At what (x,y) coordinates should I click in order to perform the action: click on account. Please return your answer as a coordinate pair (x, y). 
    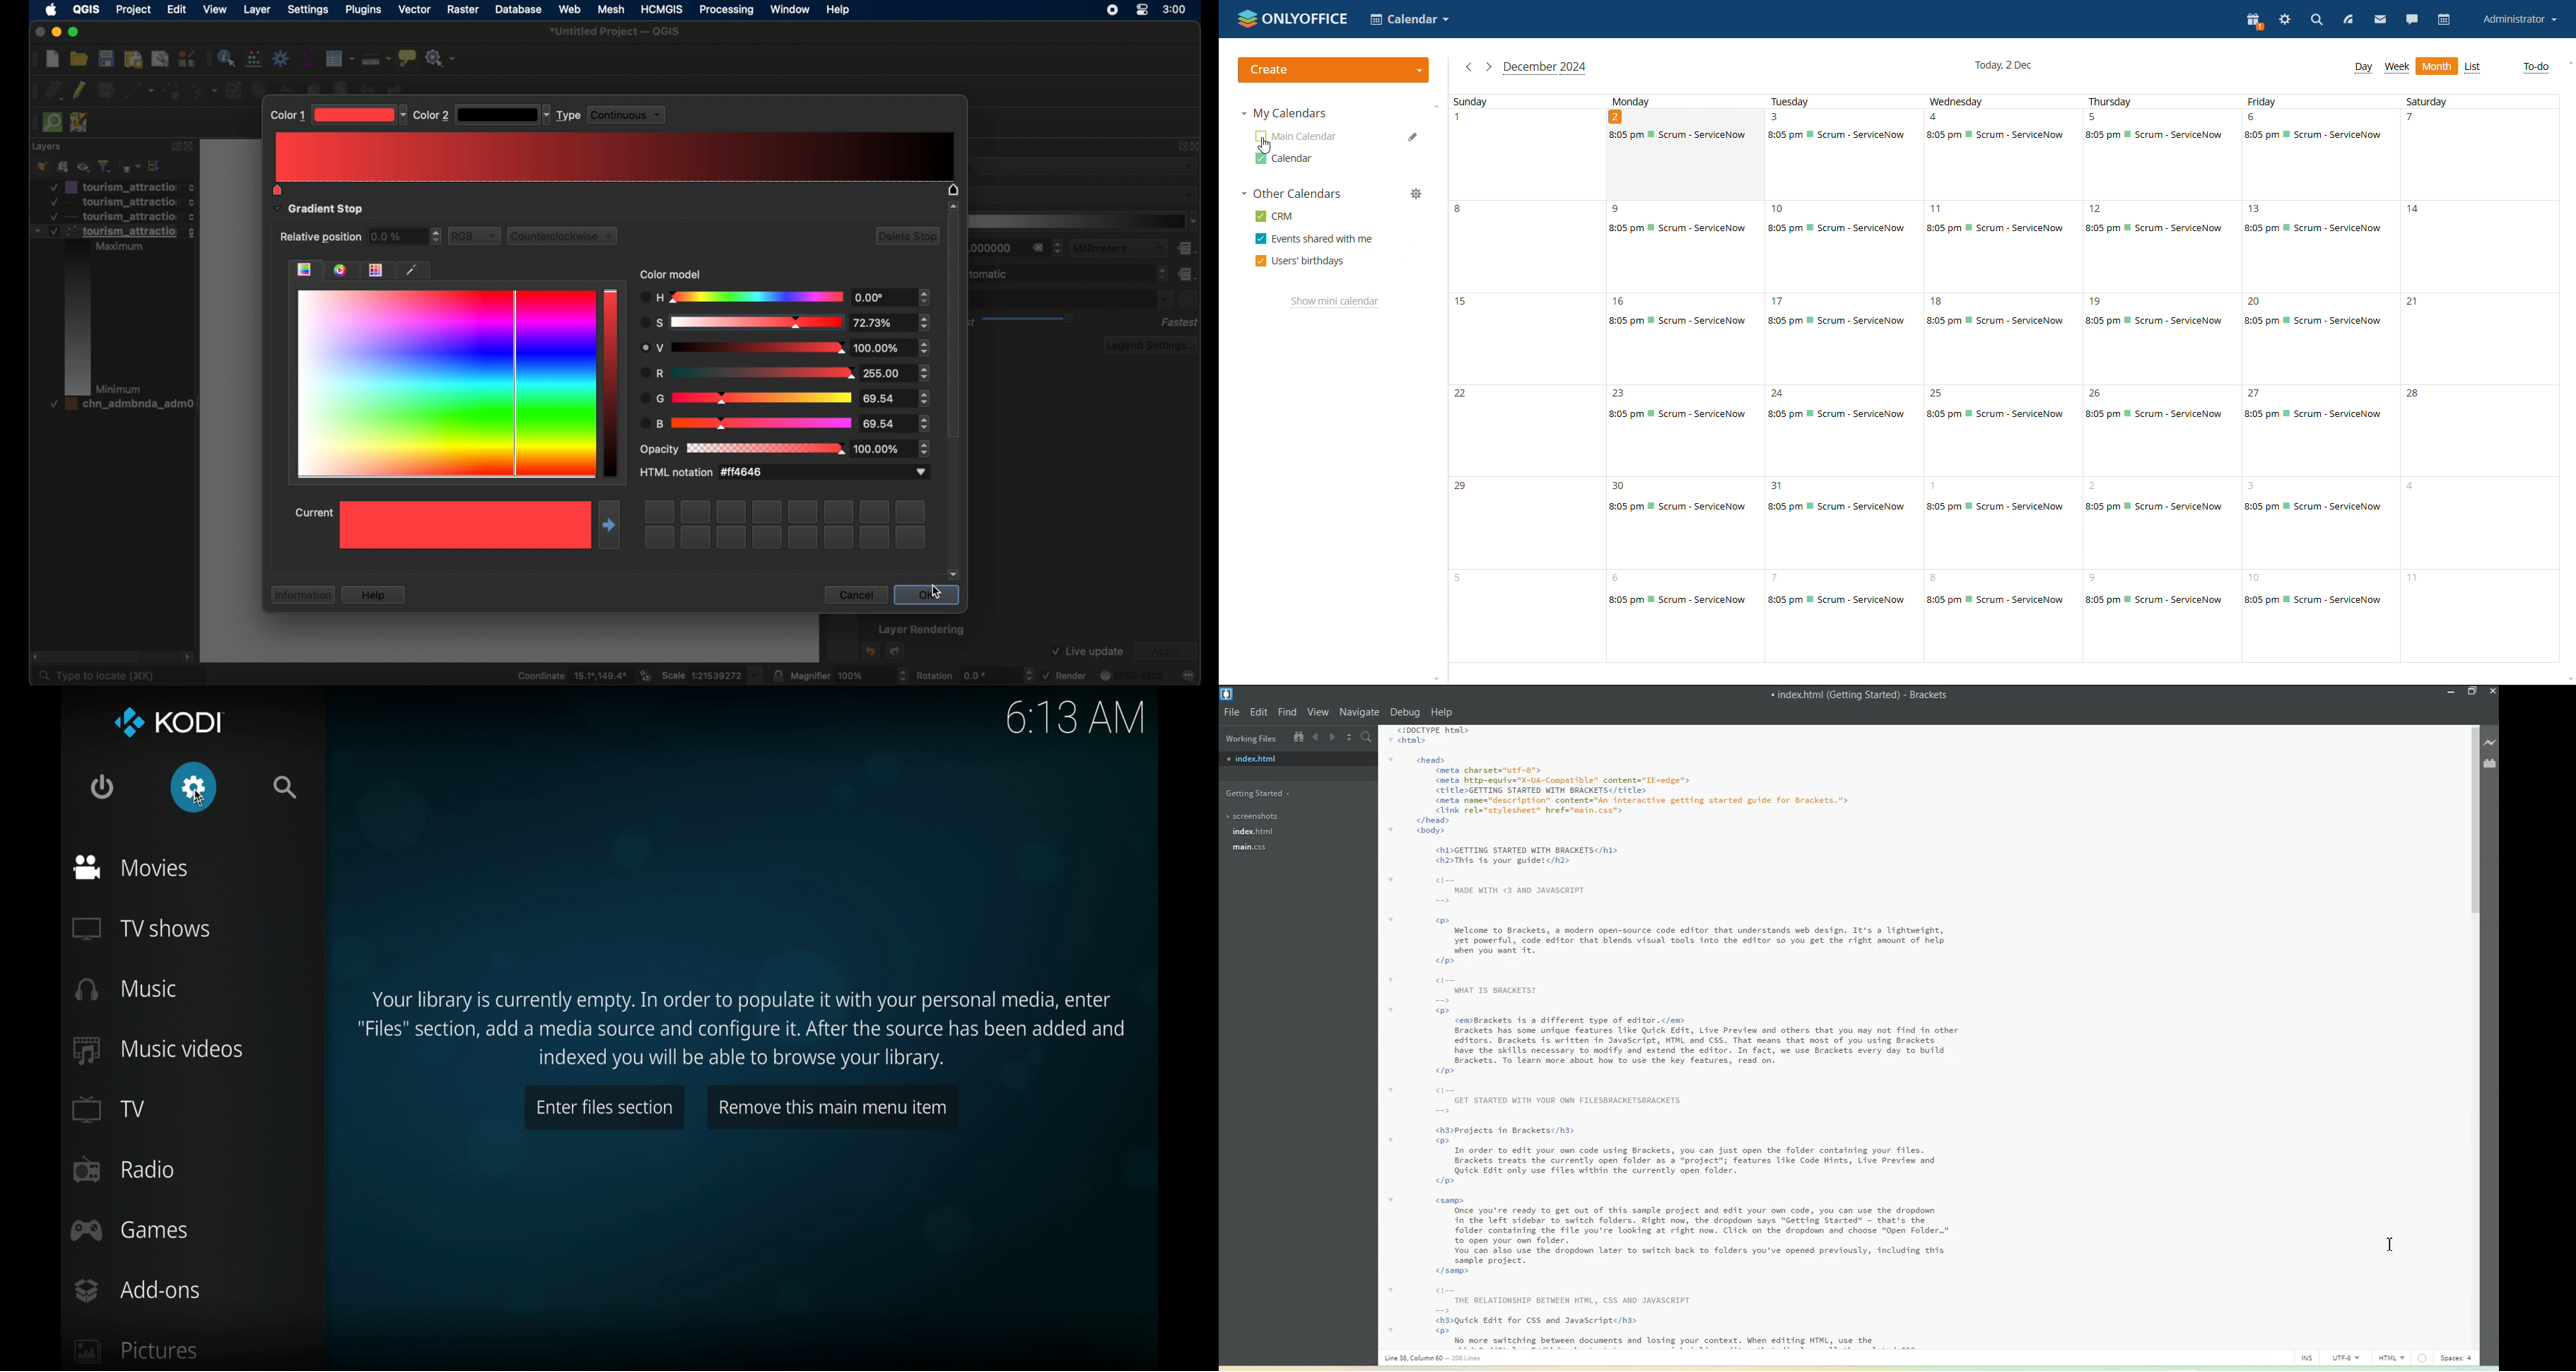
    Looking at the image, I should click on (2516, 20).